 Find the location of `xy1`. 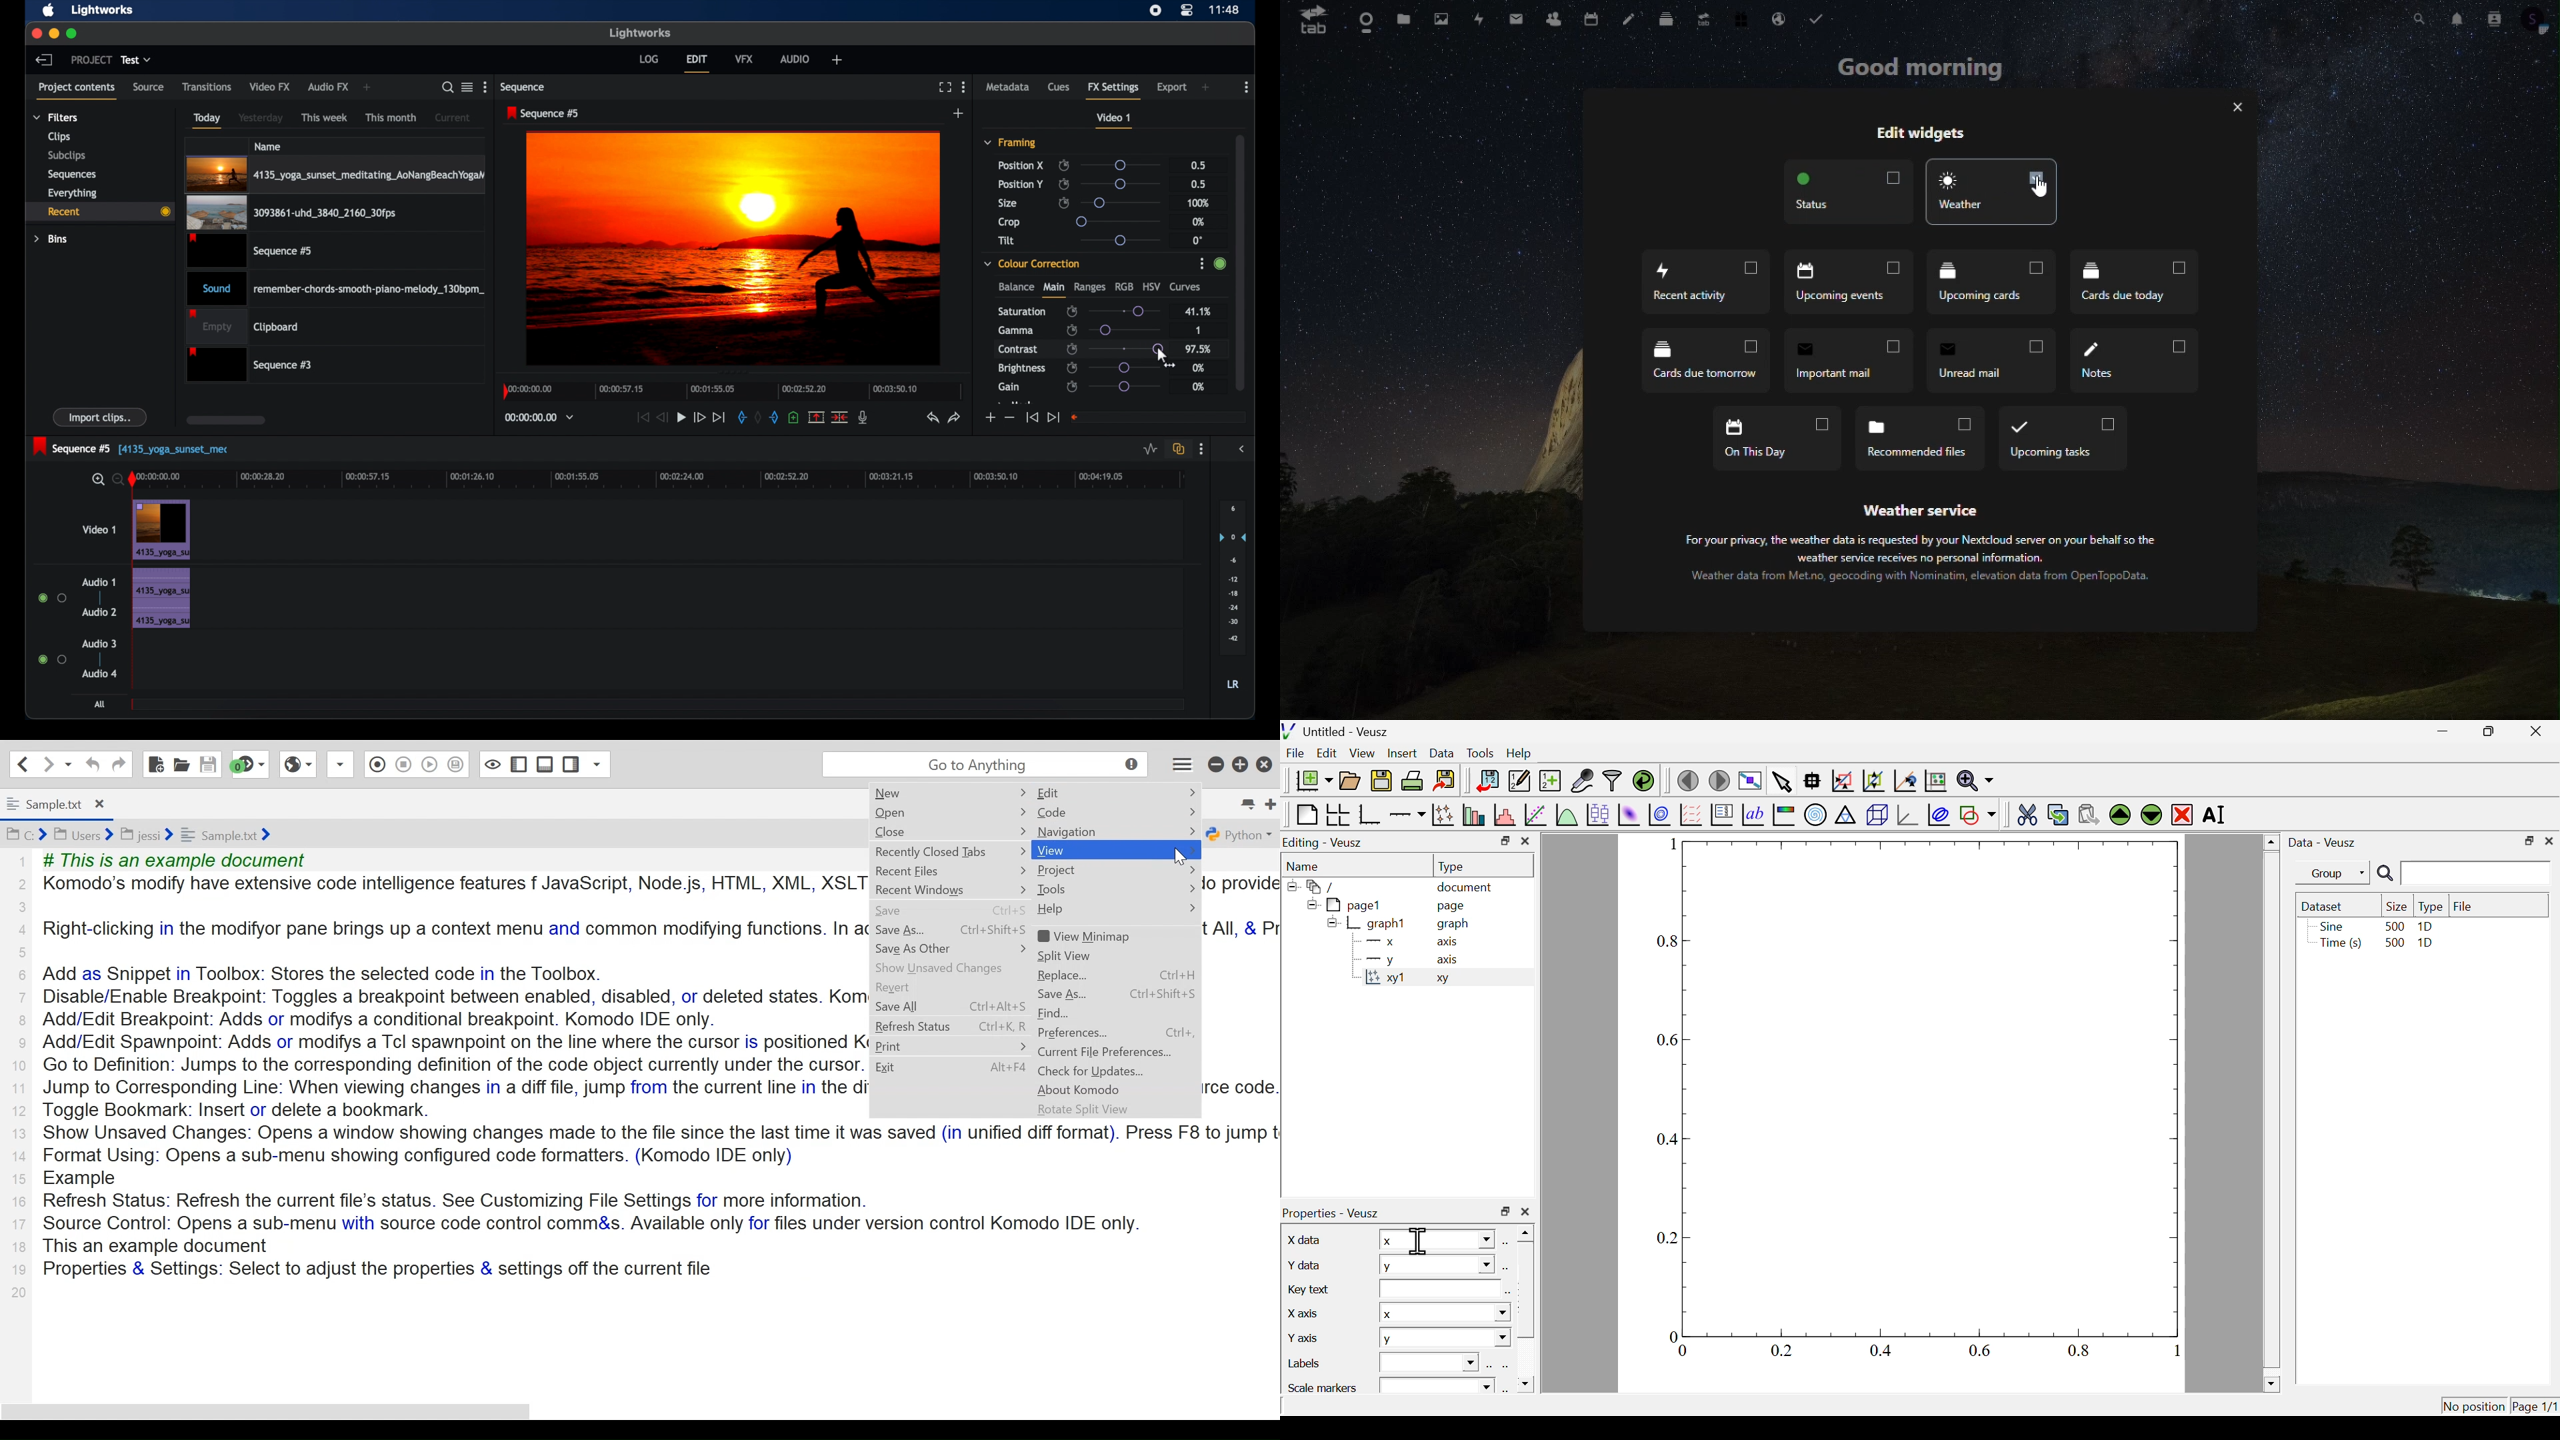

xy1 is located at coordinates (1387, 981).